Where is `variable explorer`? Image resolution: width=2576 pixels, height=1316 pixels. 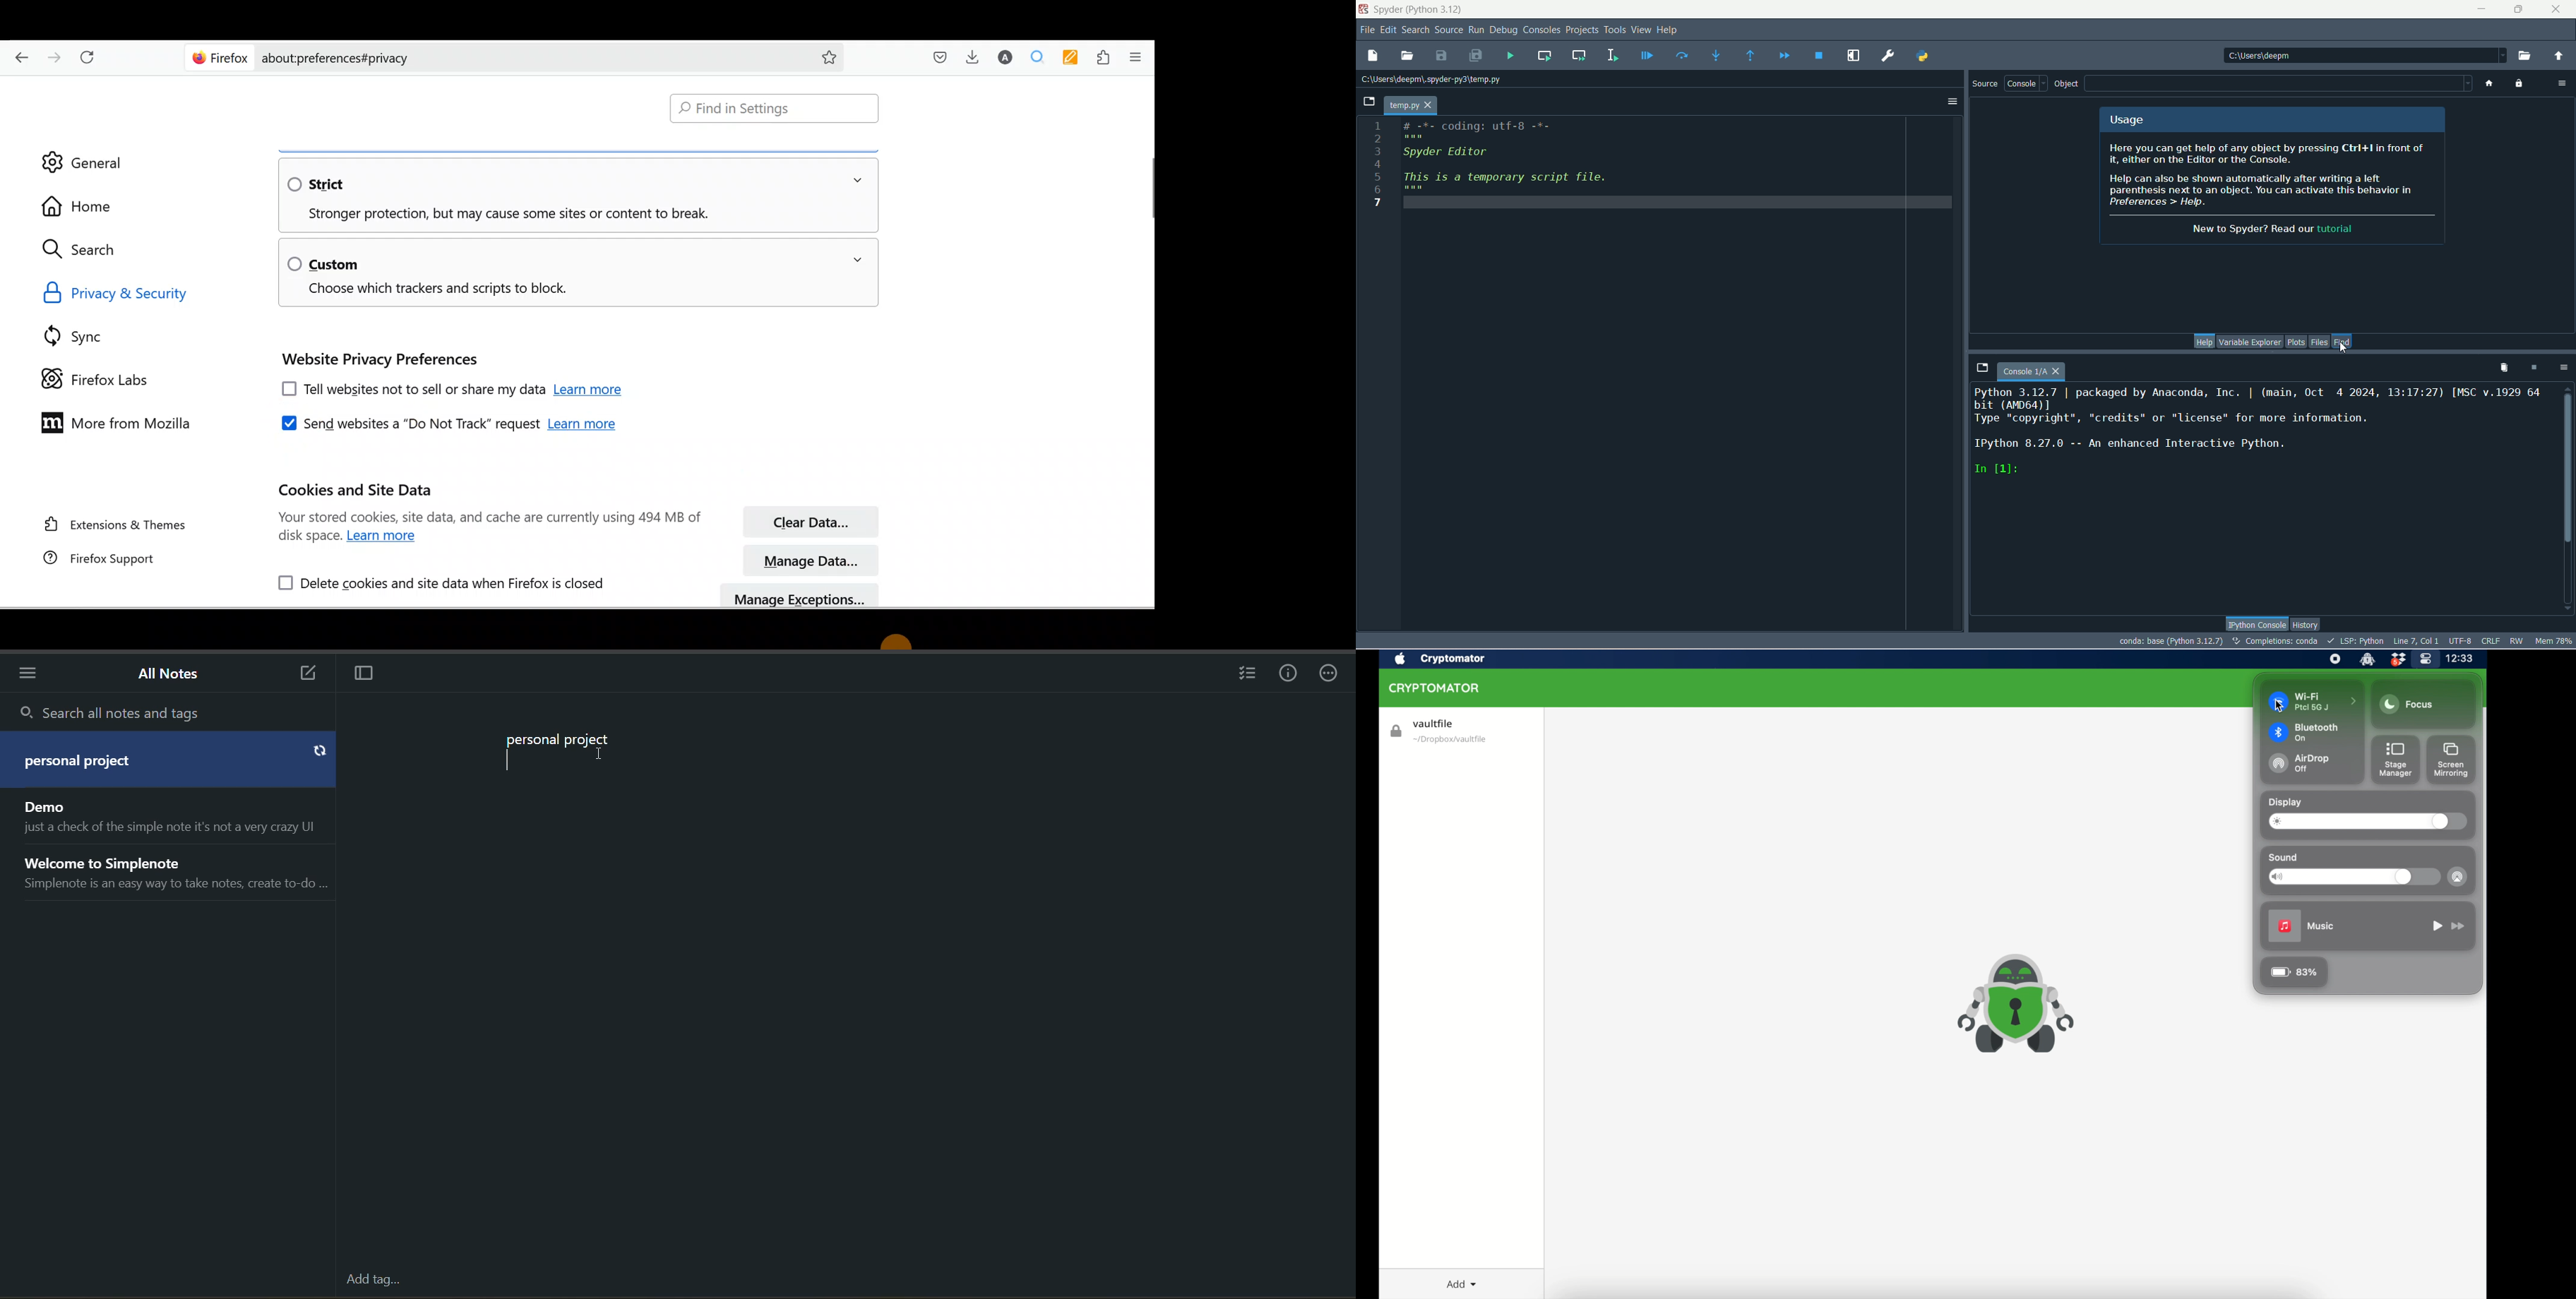 variable explorer is located at coordinates (2250, 341).